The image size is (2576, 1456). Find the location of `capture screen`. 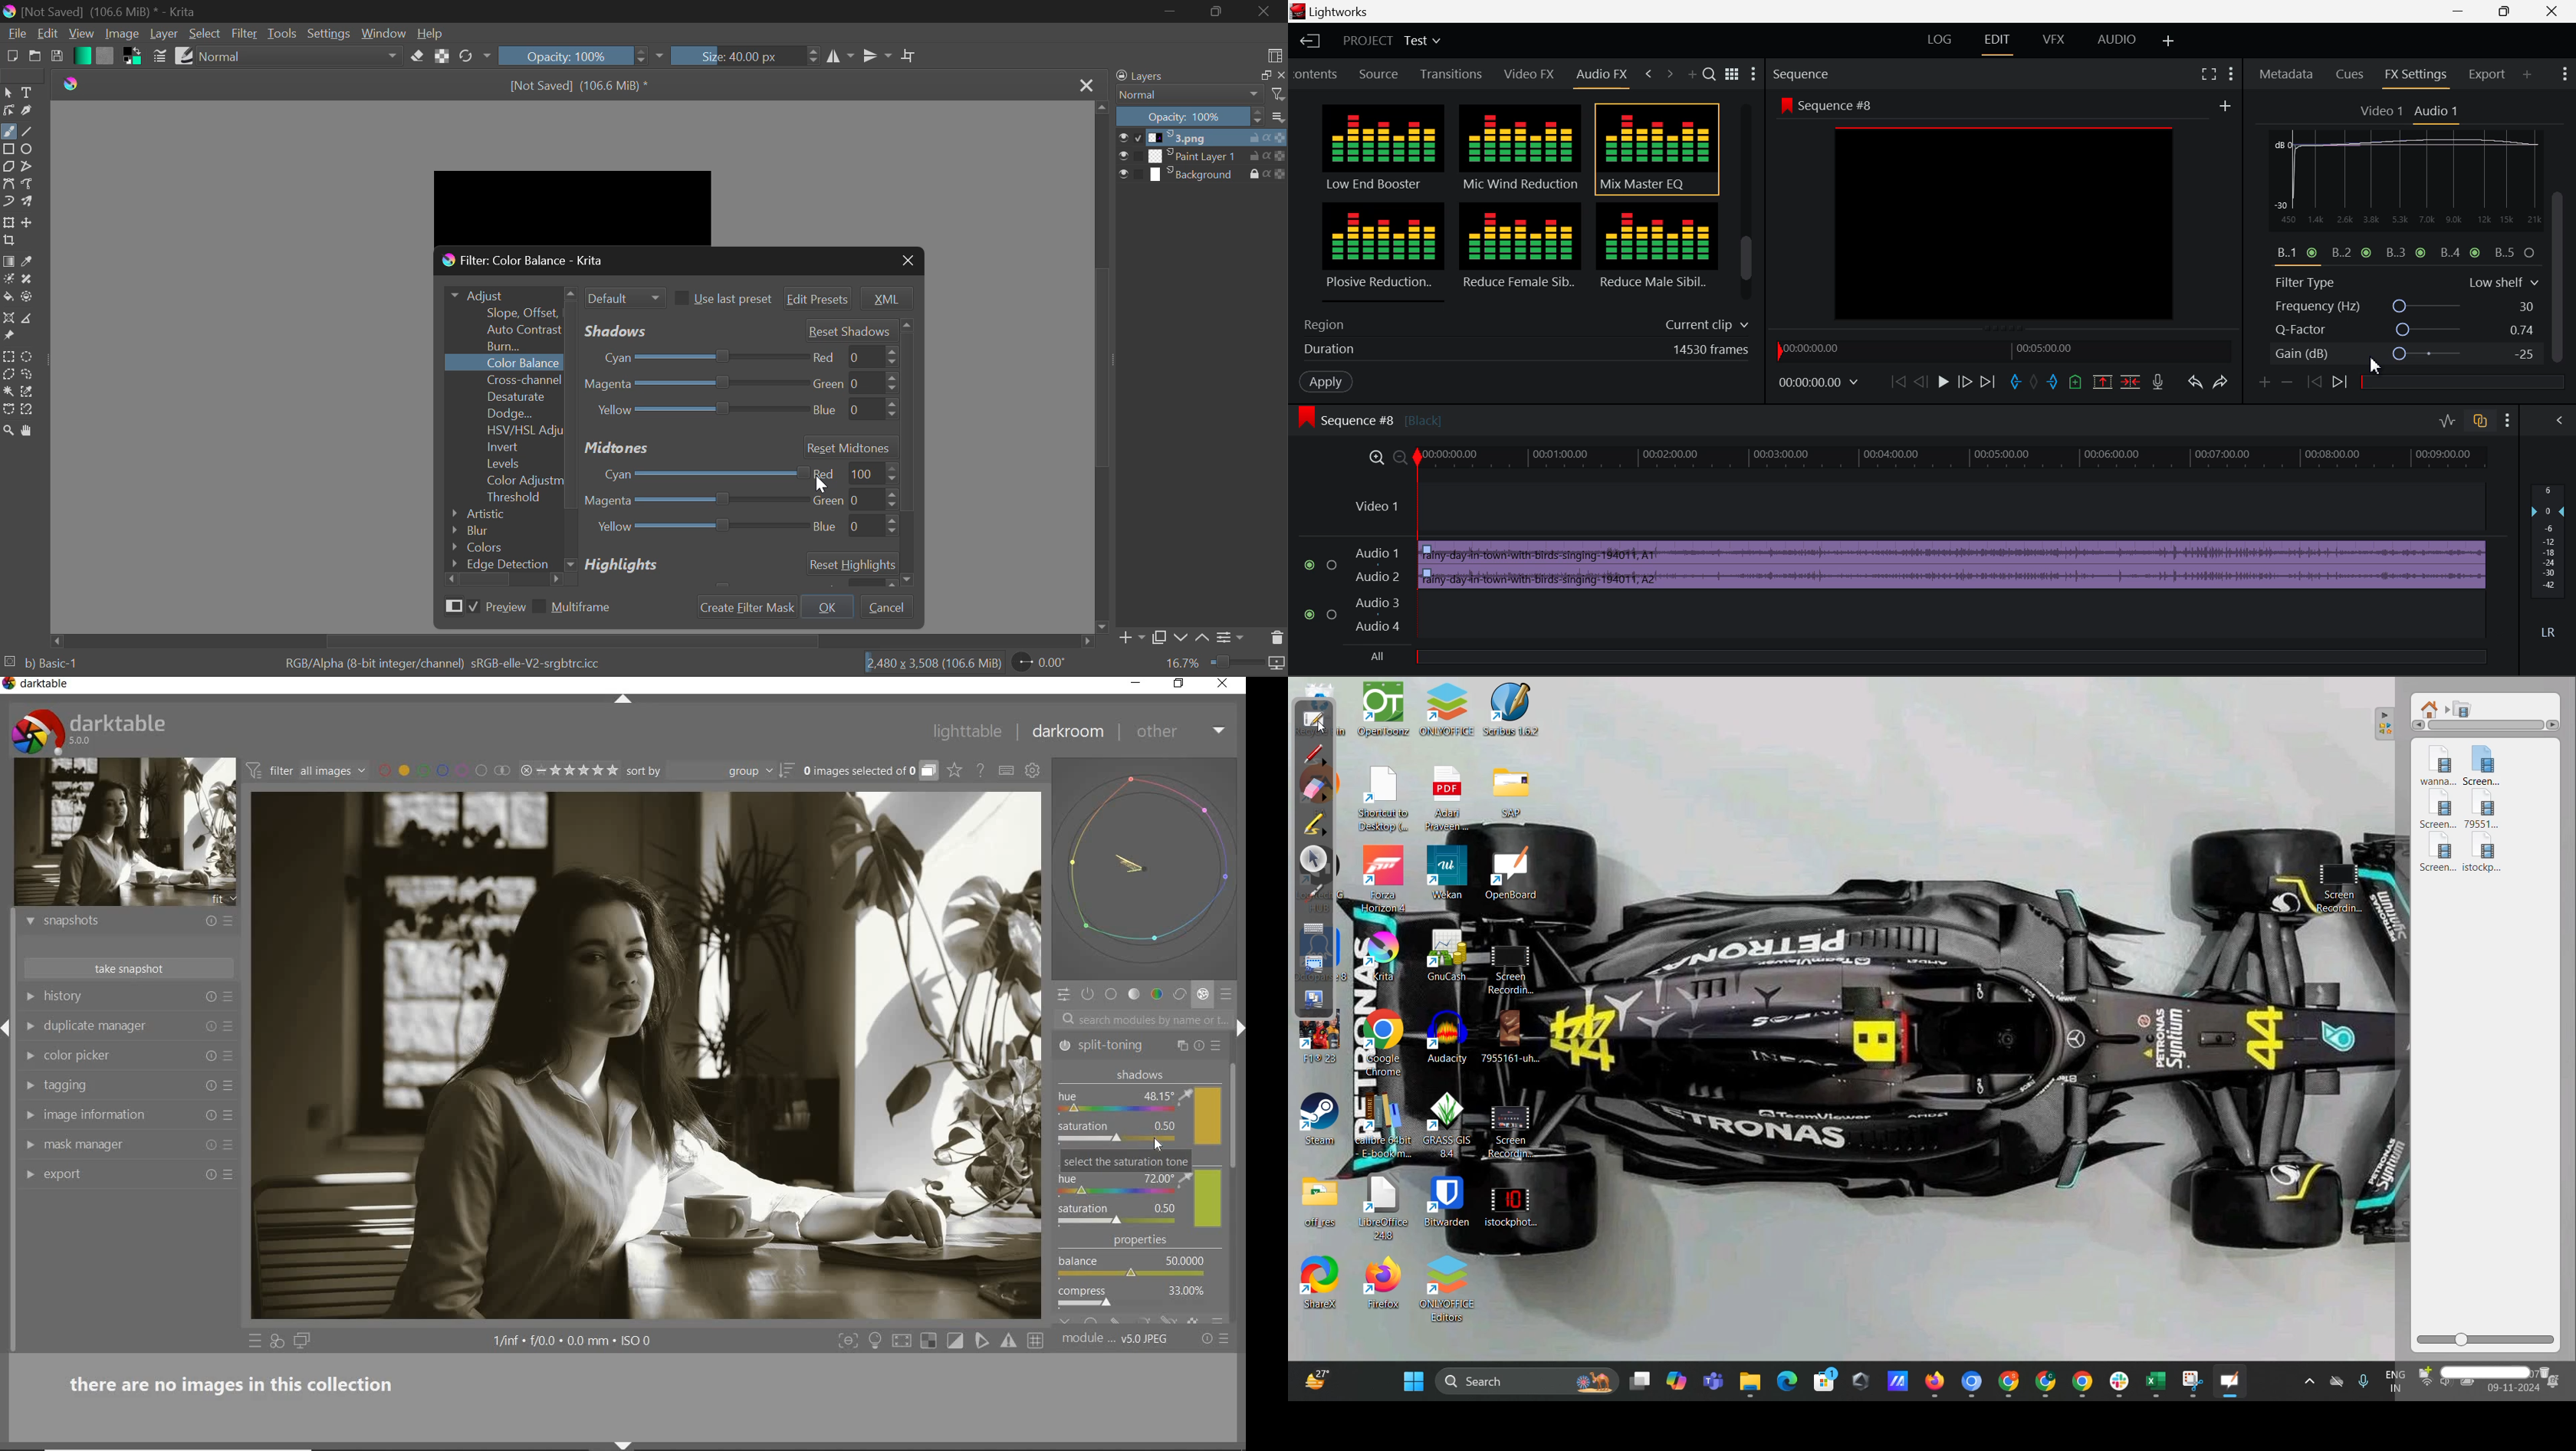

capture screen is located at coordinates (1313, 1000).